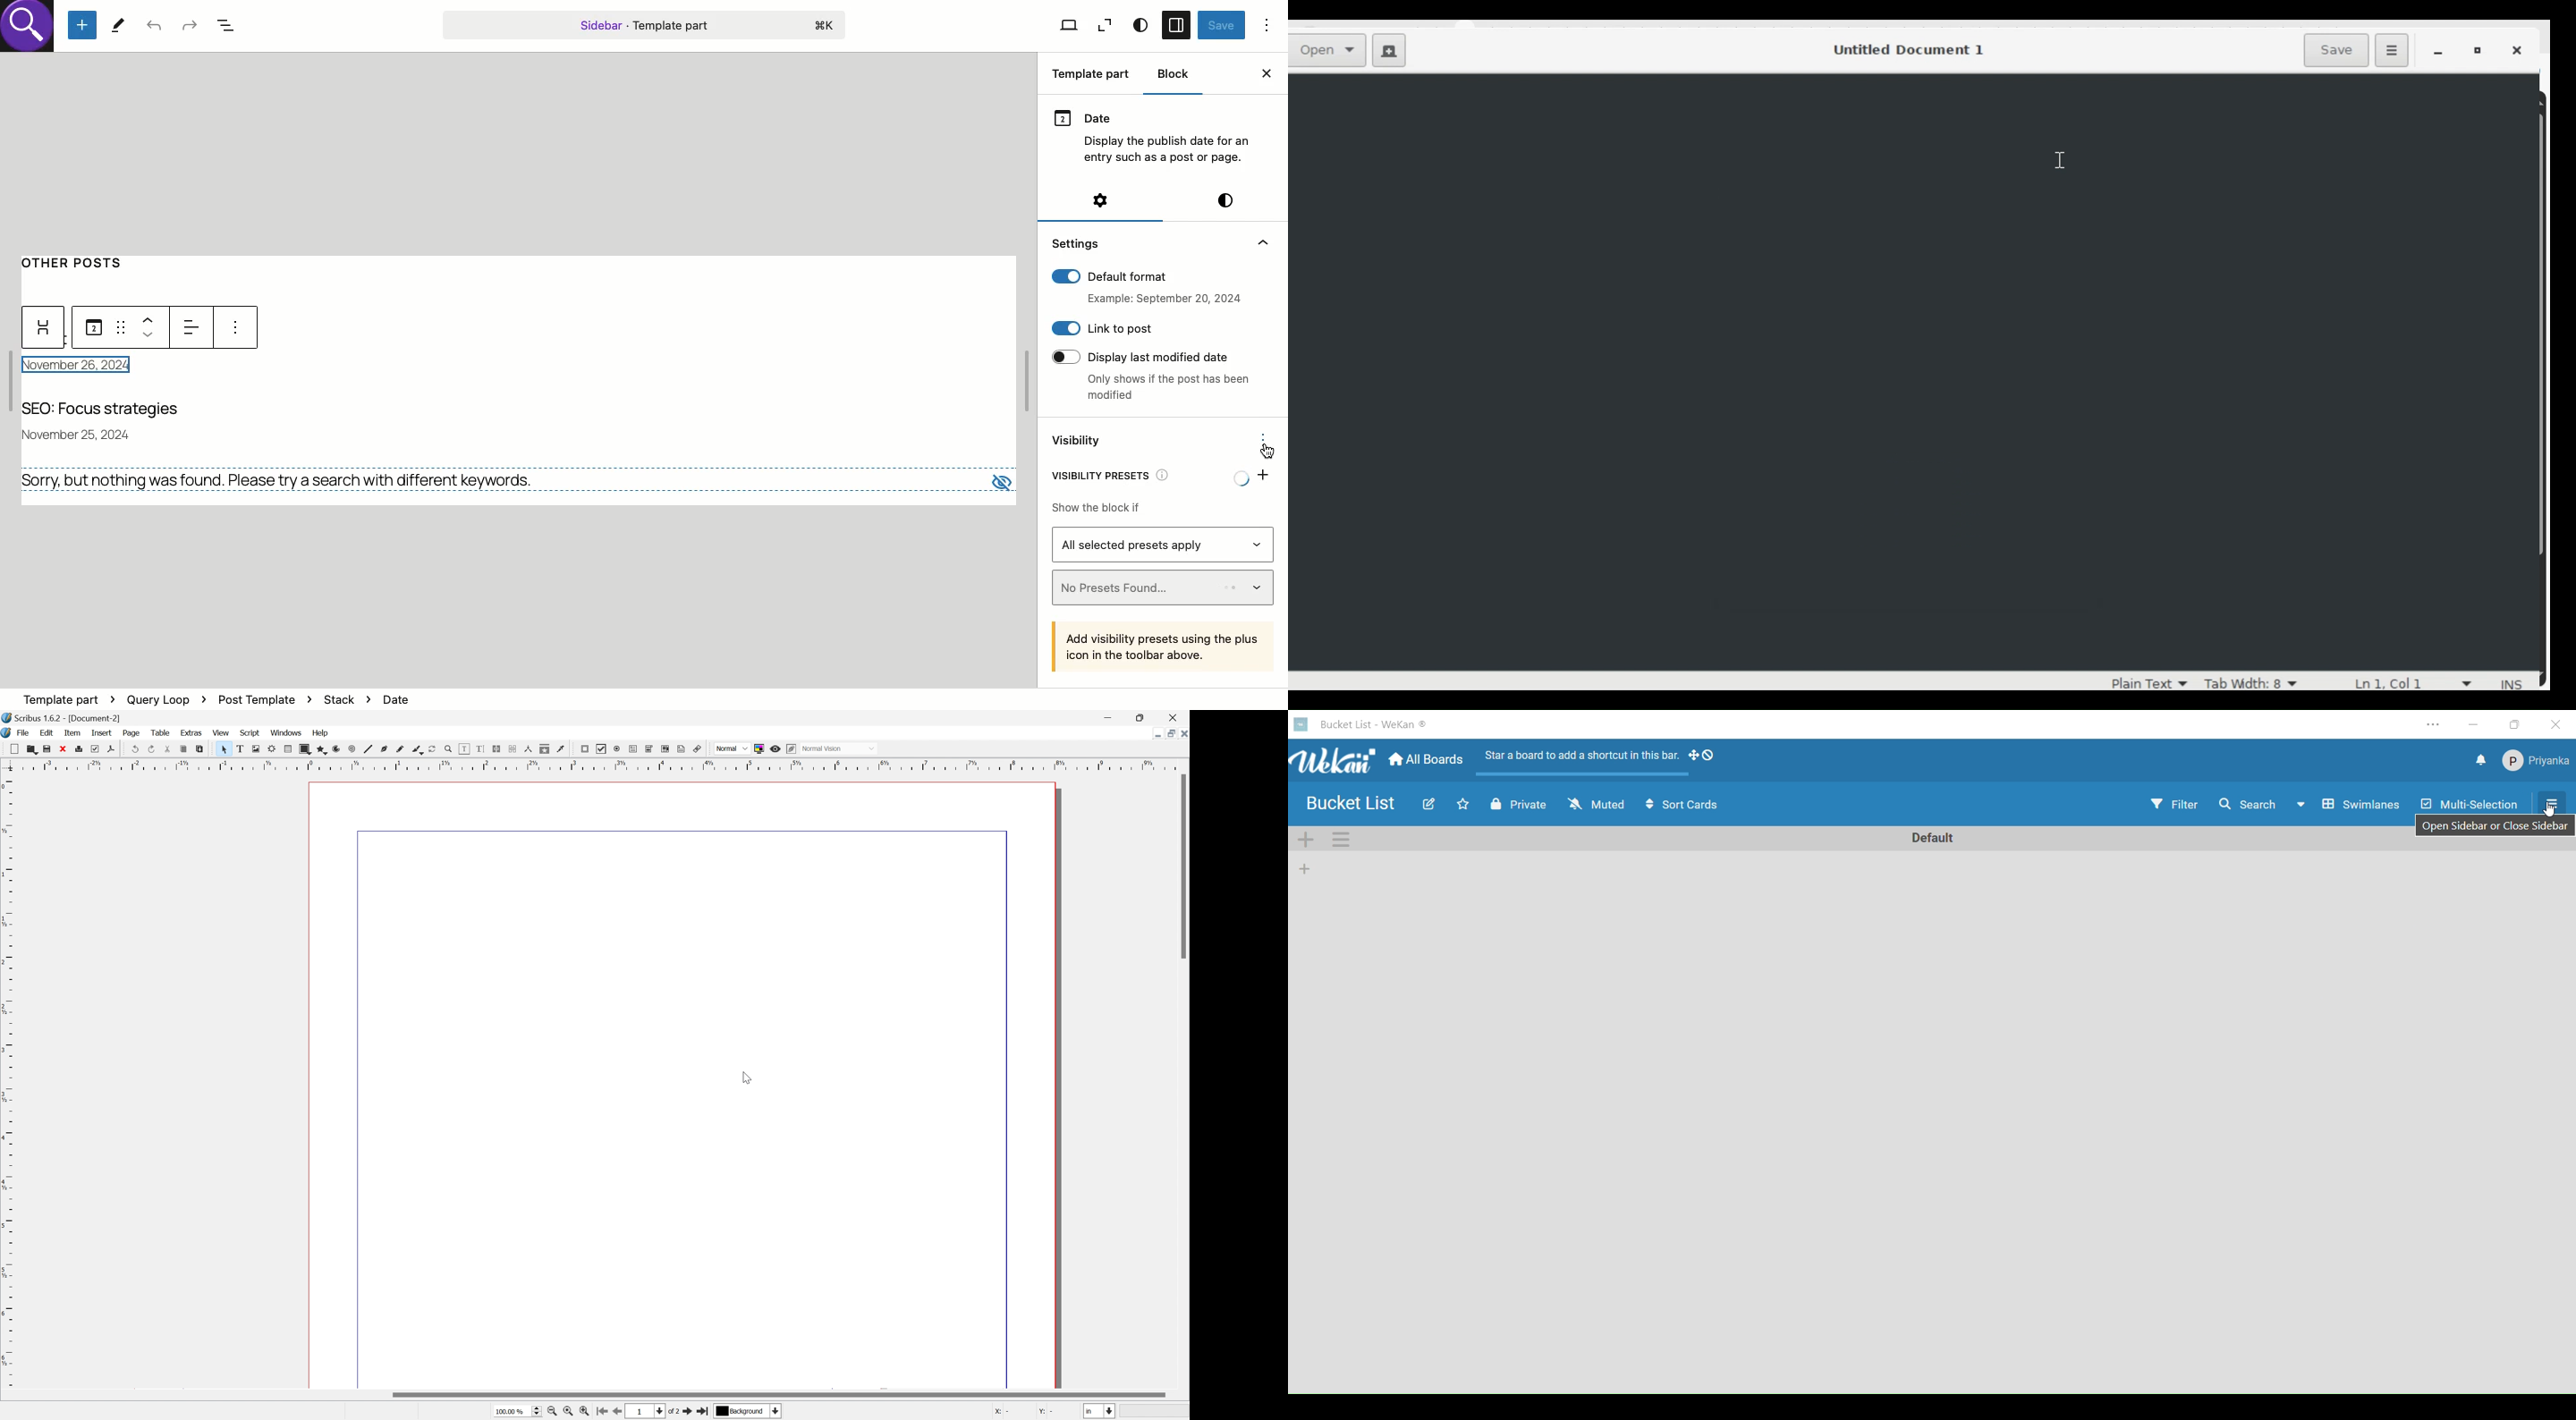 The height and width of the screenshot is (1428, 2576). I want to click on in, so click(1101, 1413).